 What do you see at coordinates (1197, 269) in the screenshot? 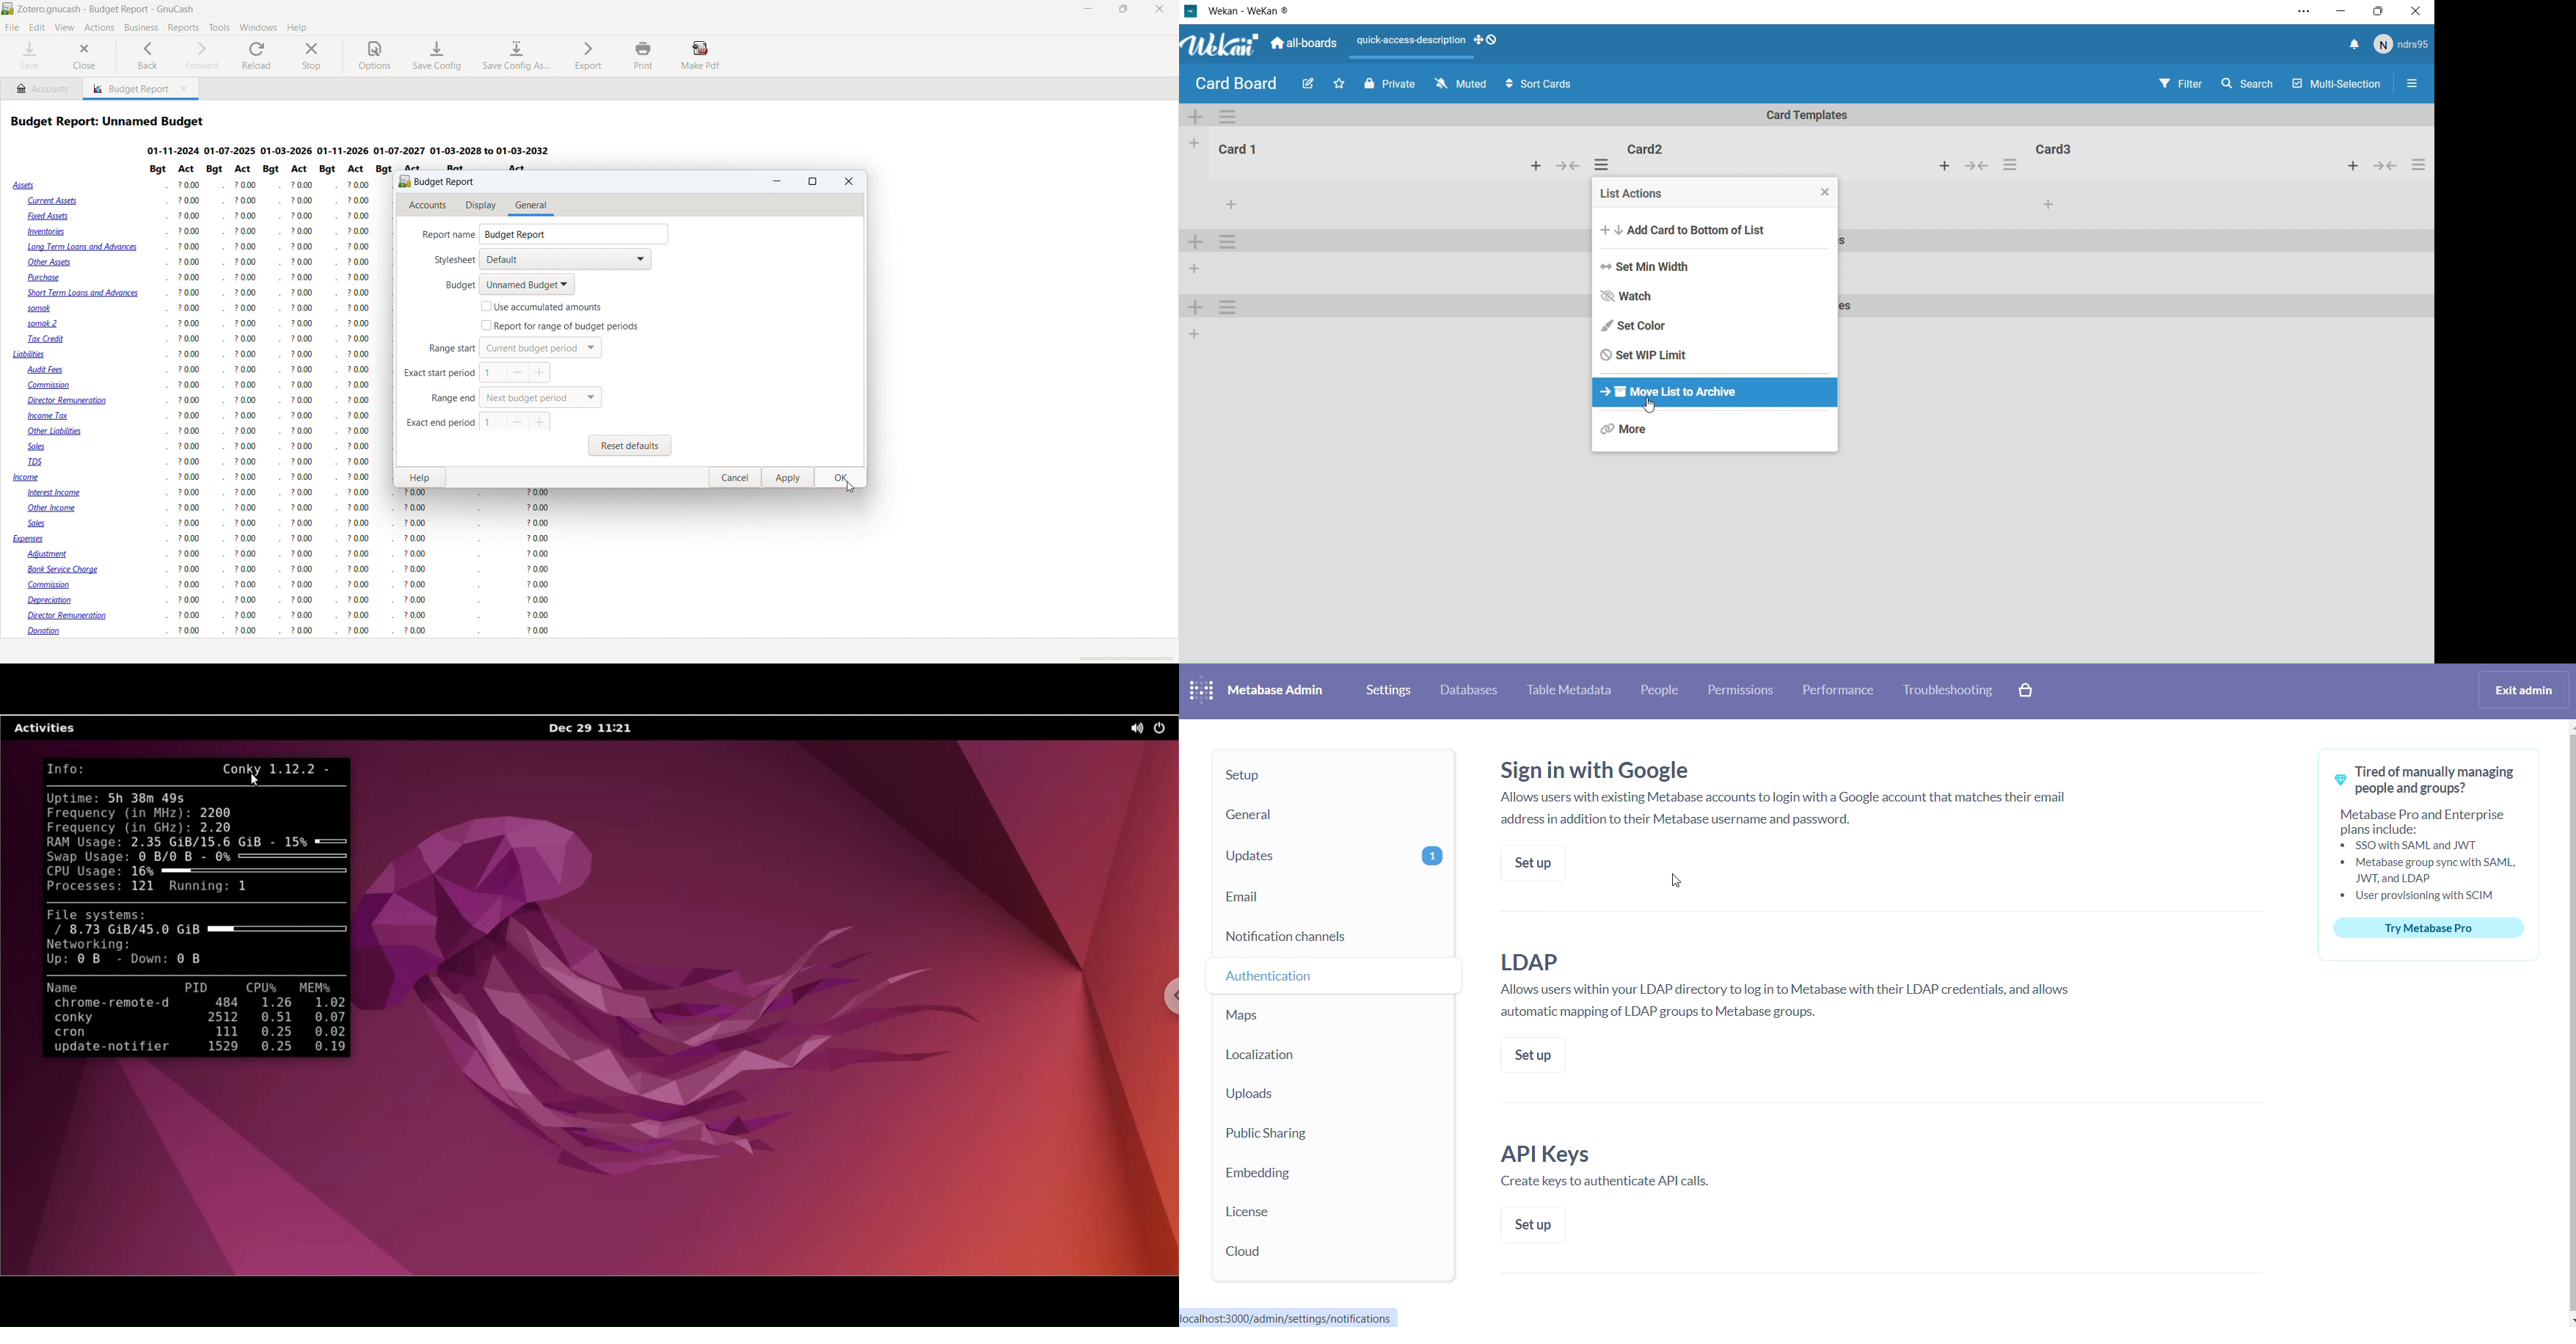
I see `add` at bounding box center [1197, 269].